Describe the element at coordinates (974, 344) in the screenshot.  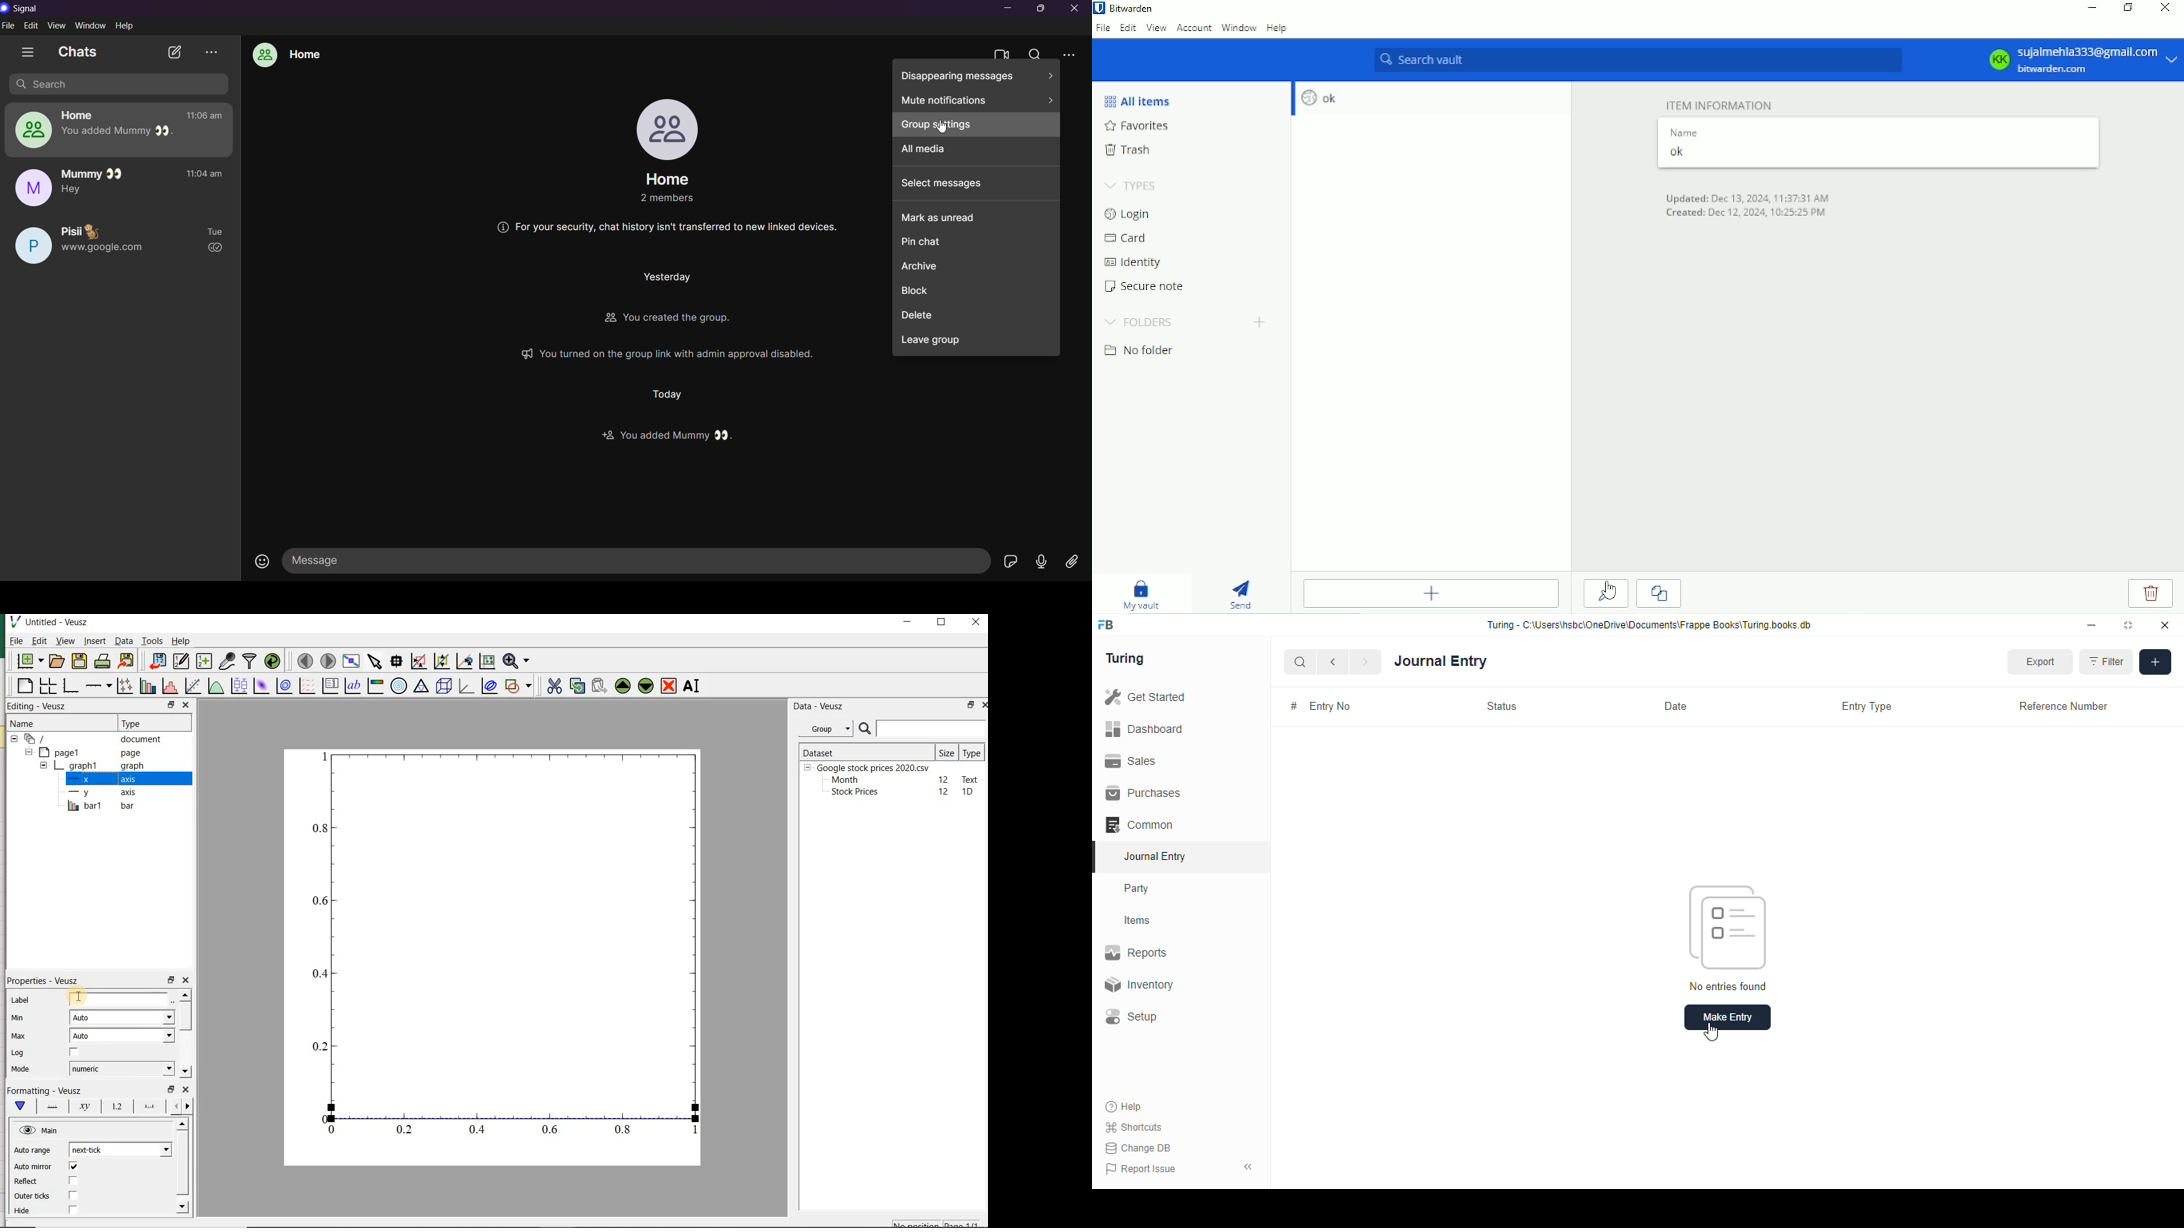
I see `leave group` at that location.